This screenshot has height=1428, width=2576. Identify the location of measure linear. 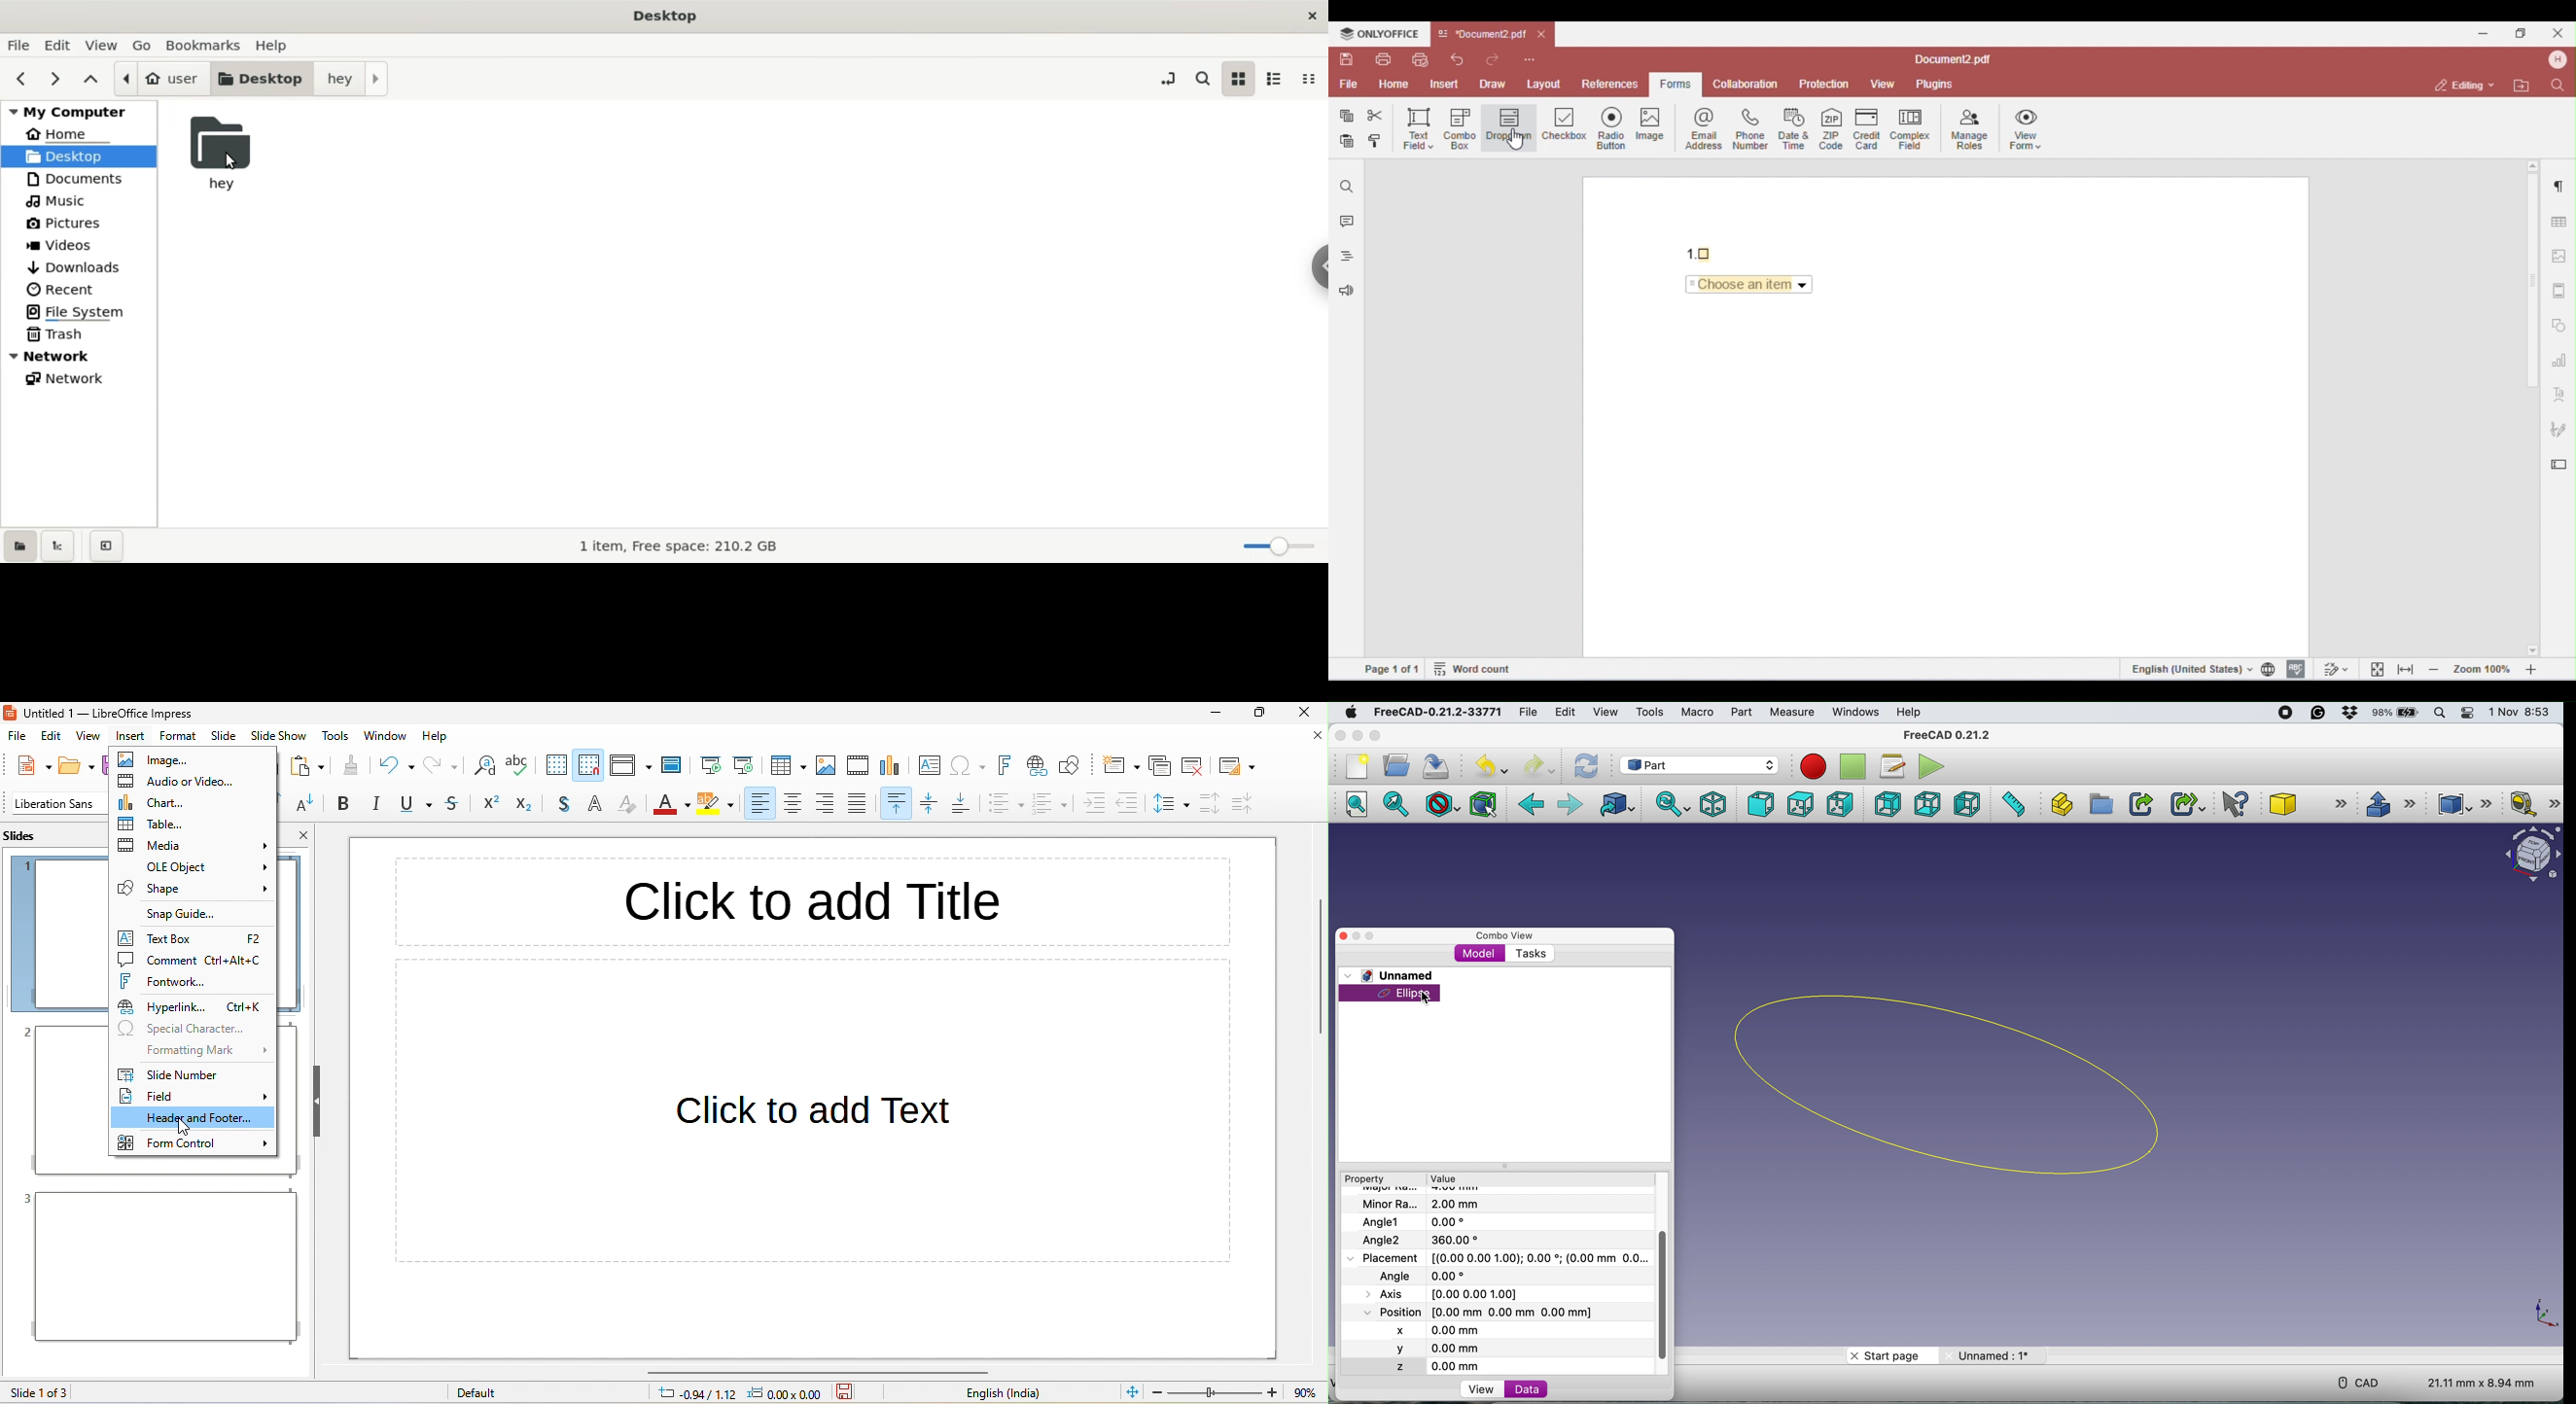
(2532, 804).